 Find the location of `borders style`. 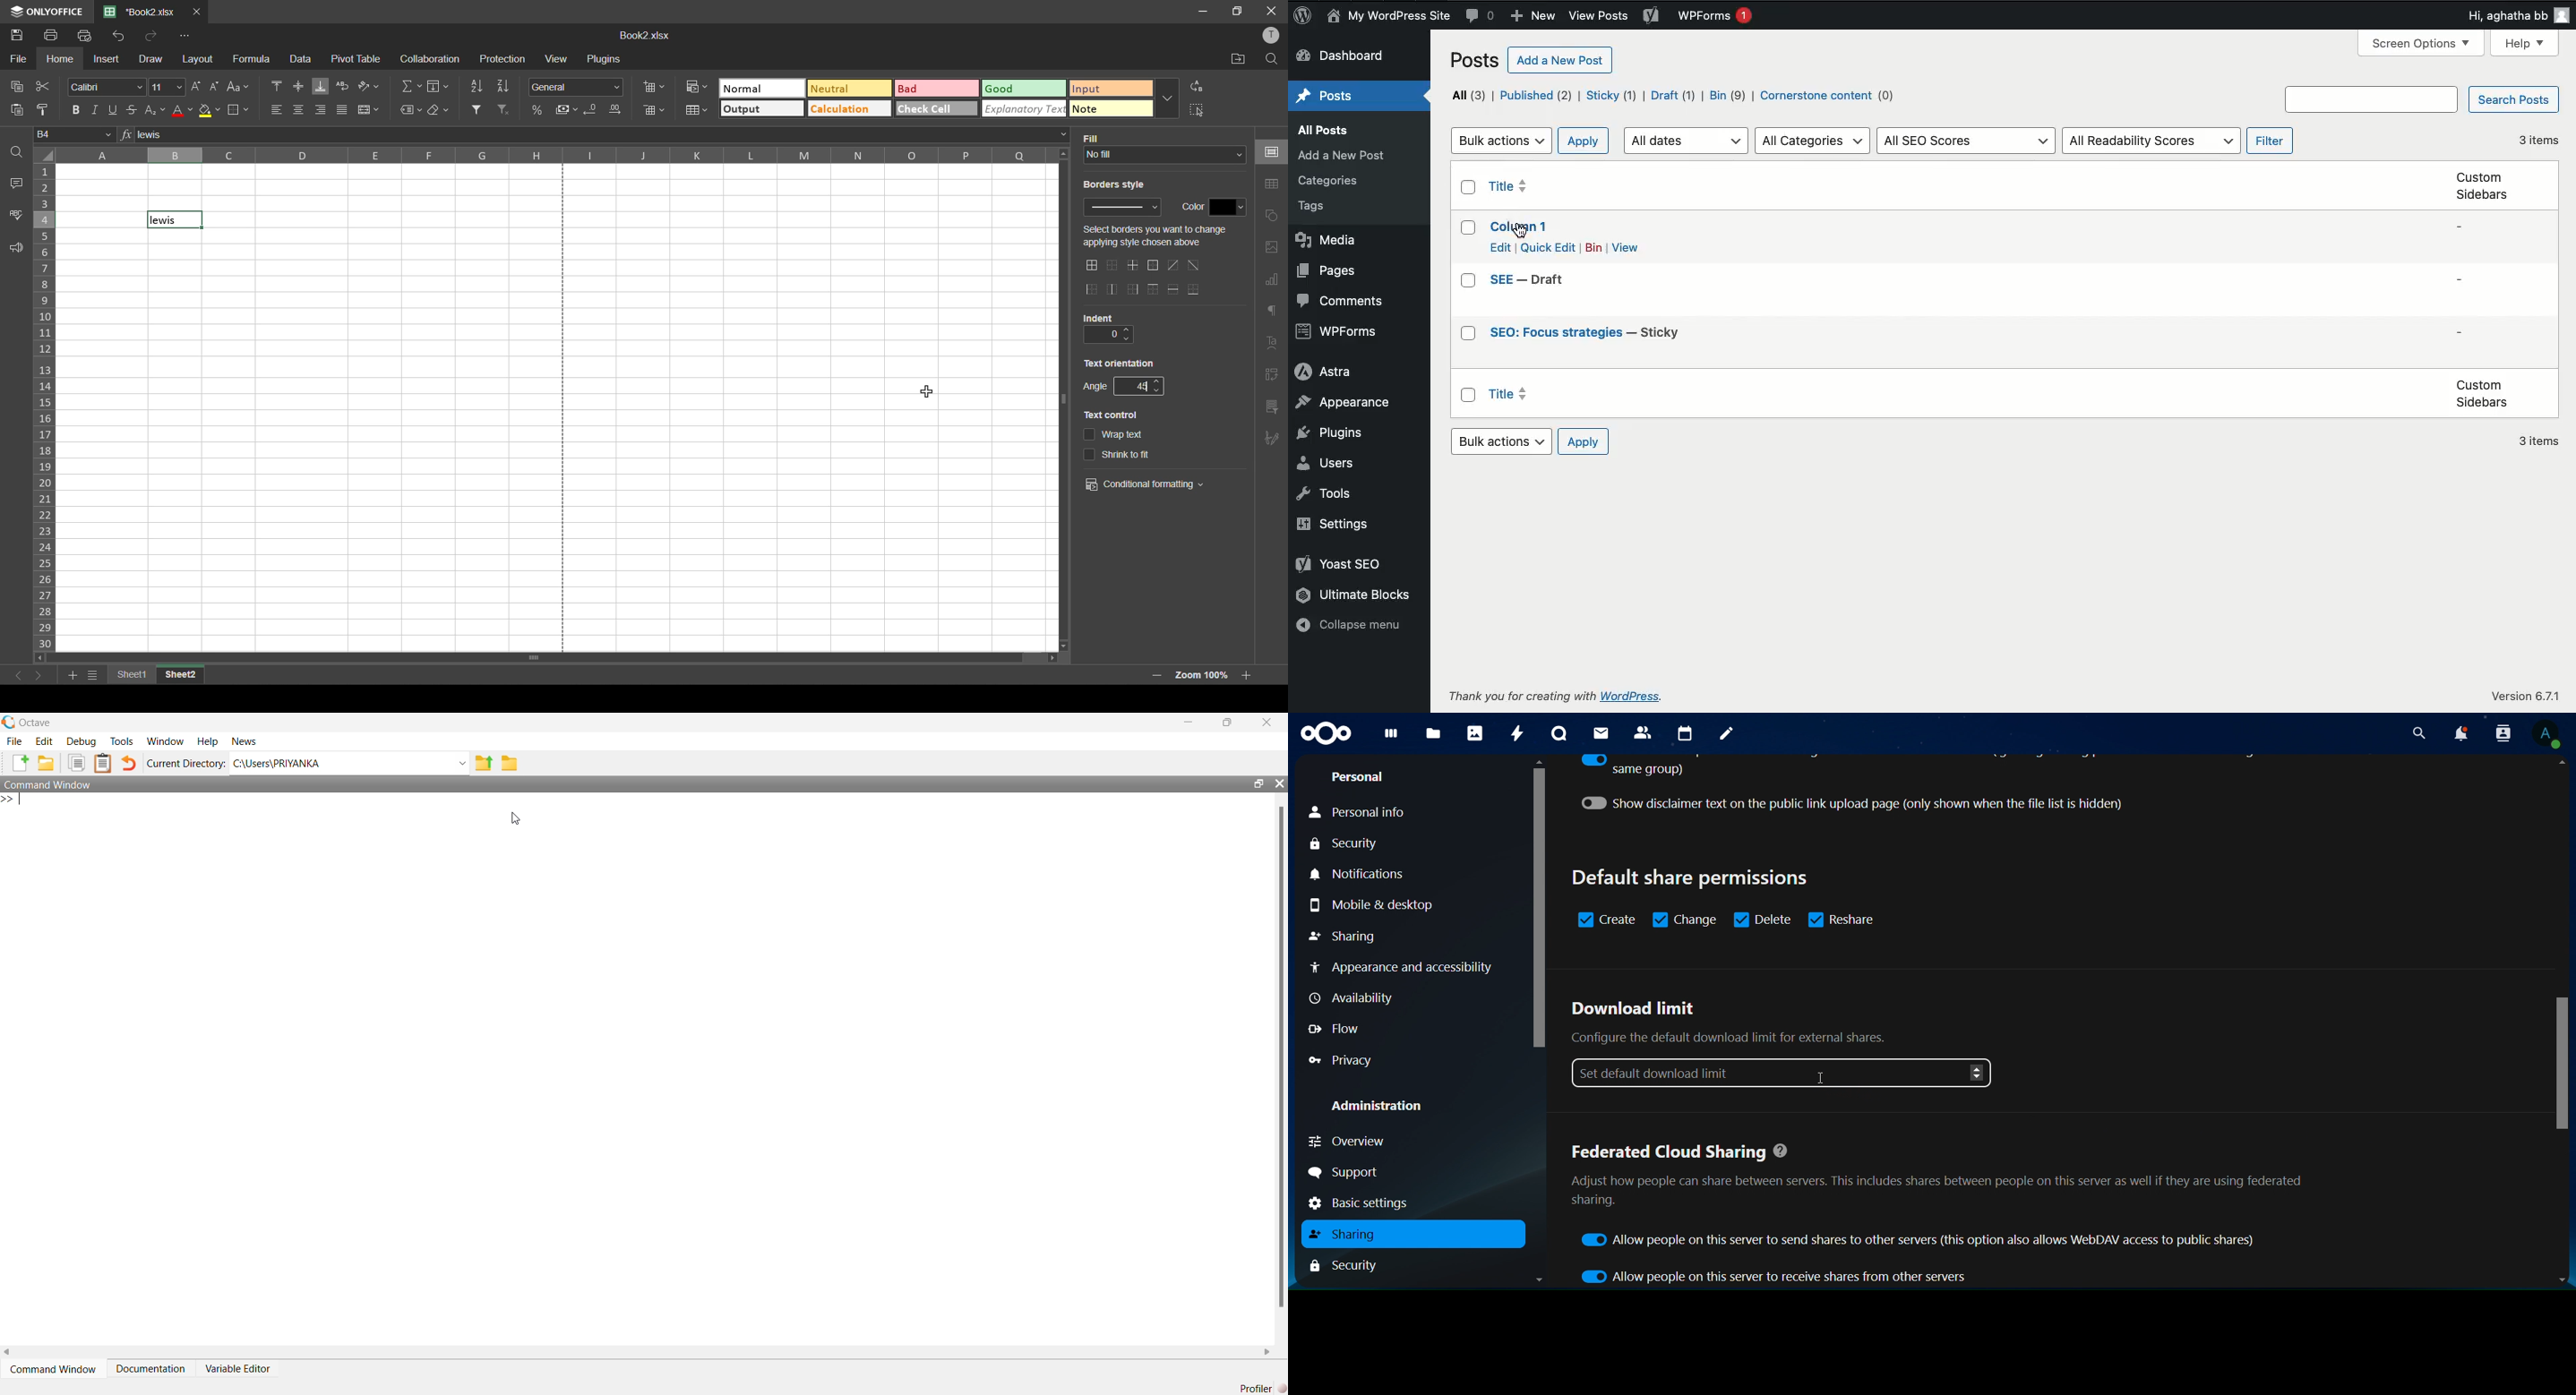

borders style is located at coordinates (1118, 185).